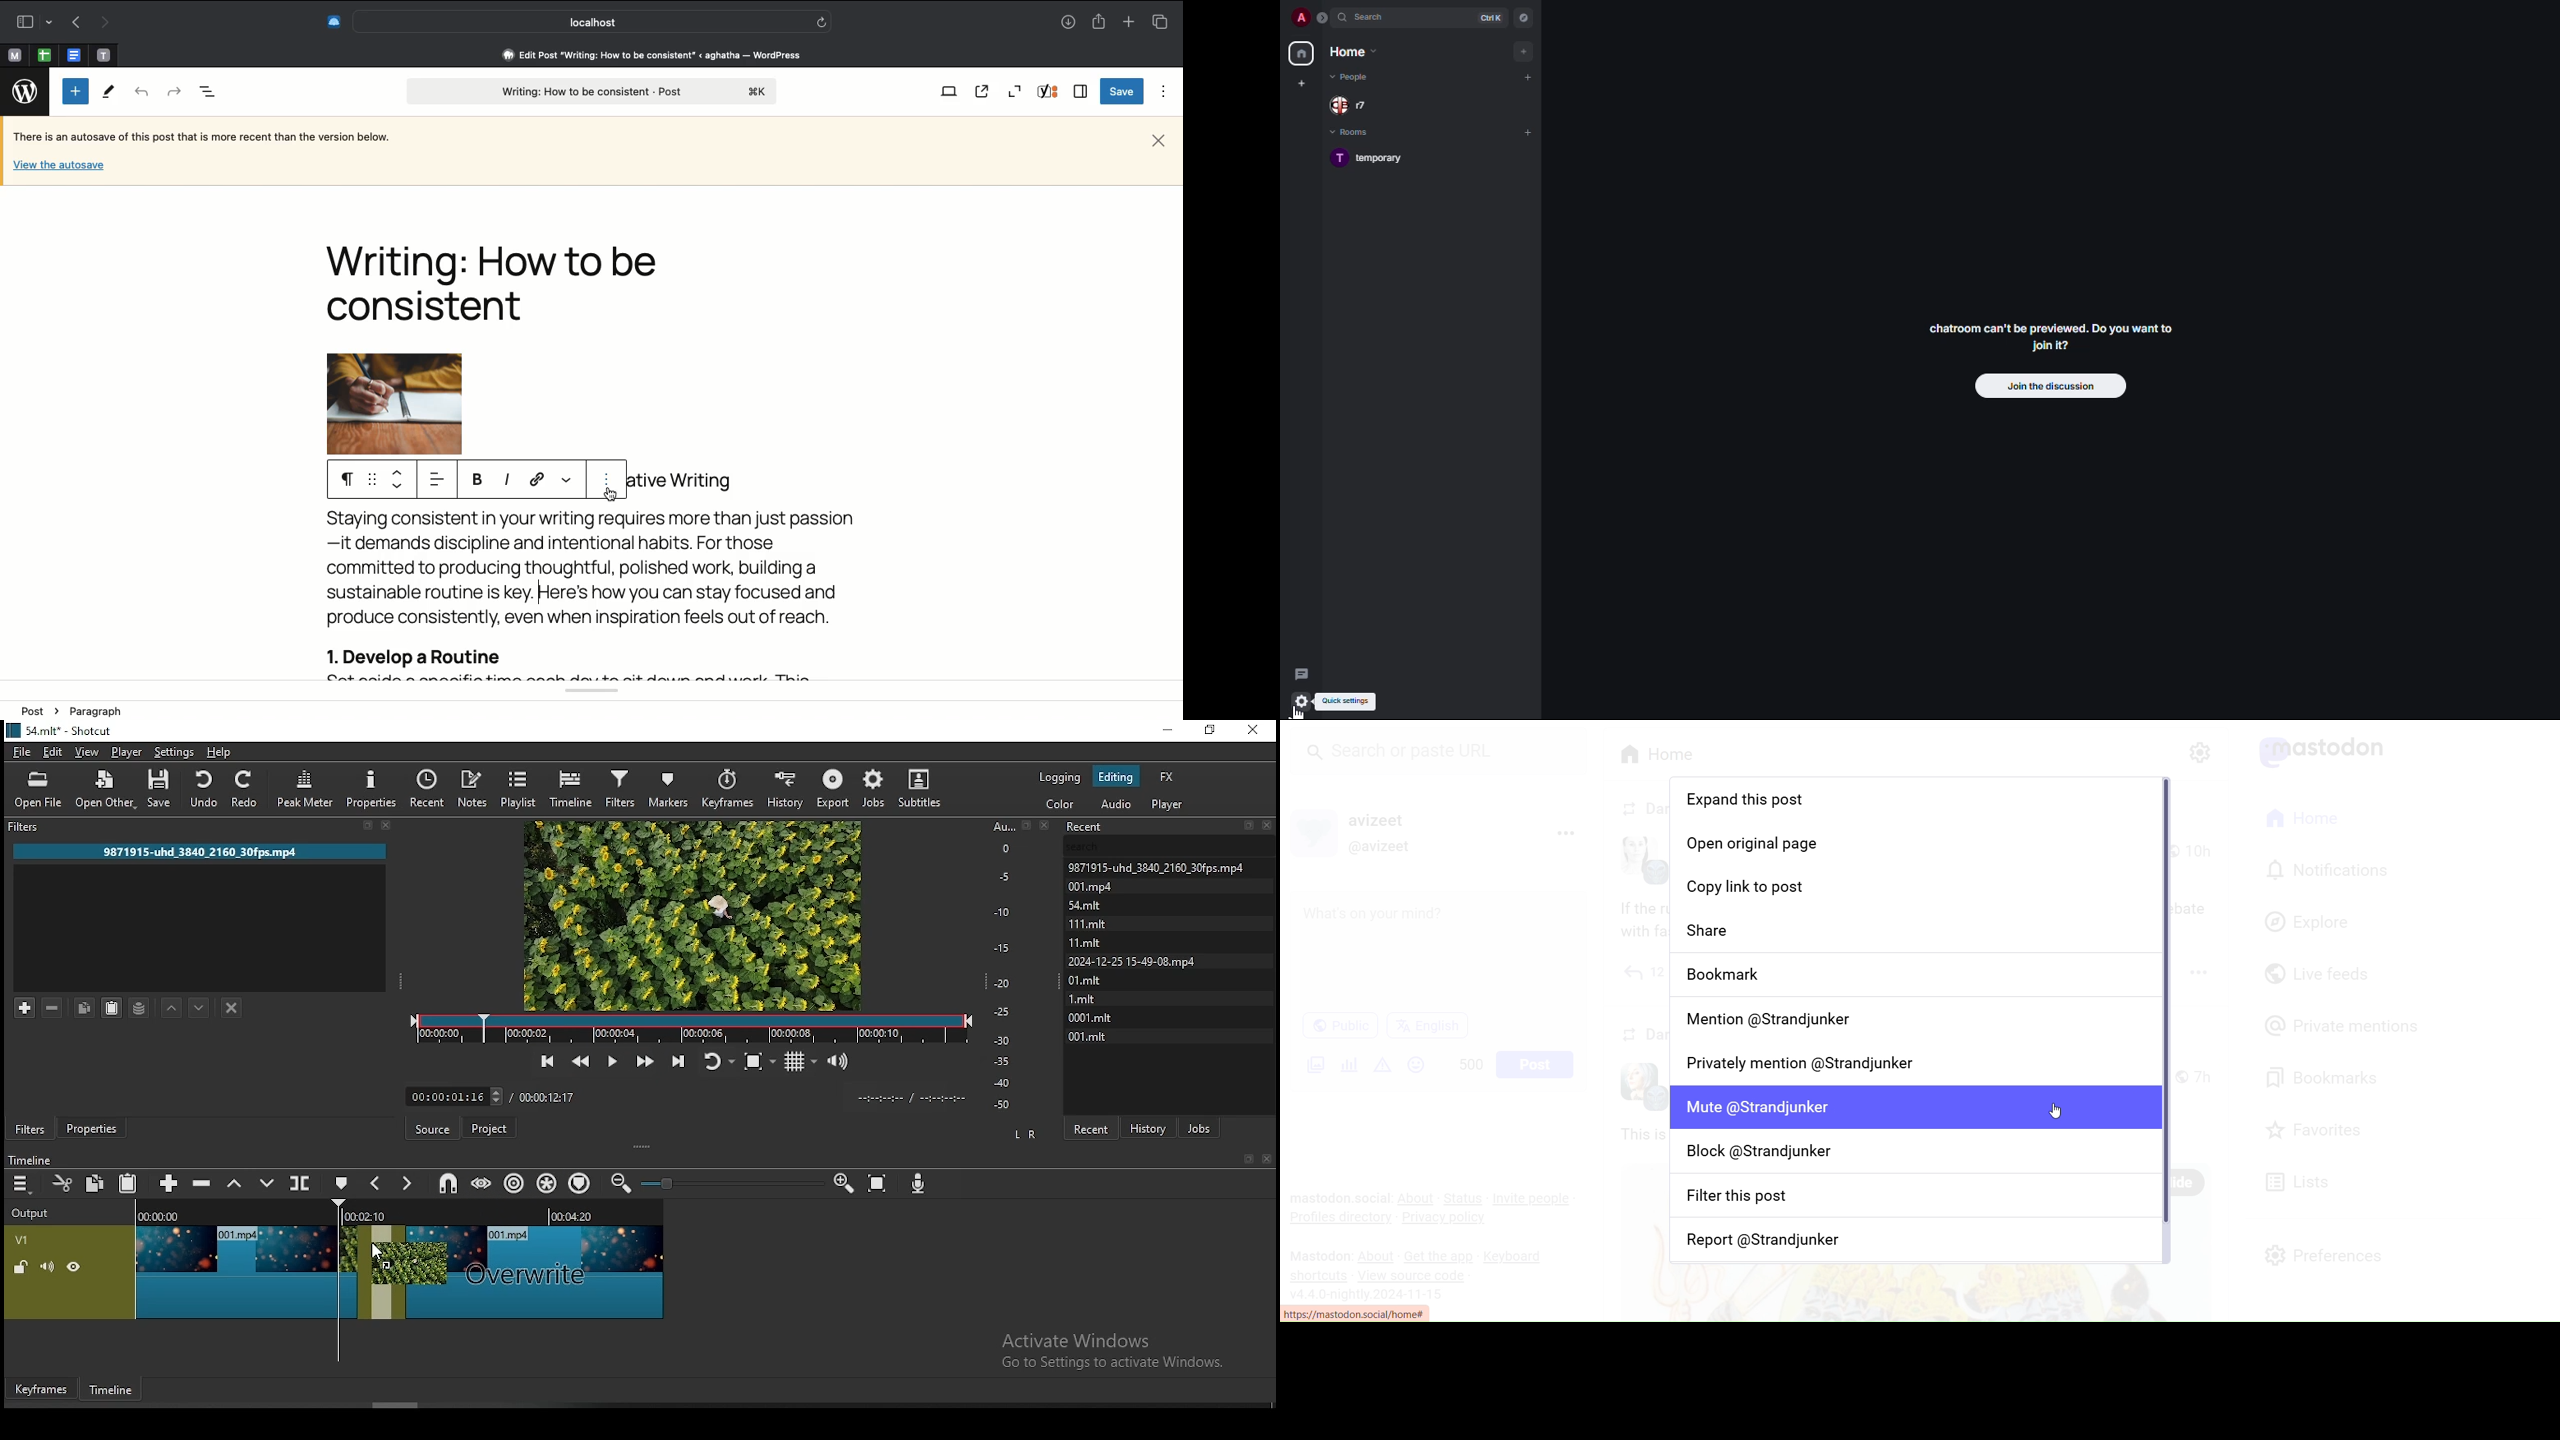 Image resolution: width=2576 pixels, height=1456 pixels. Describe the element at coordinates (34, 1213) in the screenshot. I see `Output` at that location.